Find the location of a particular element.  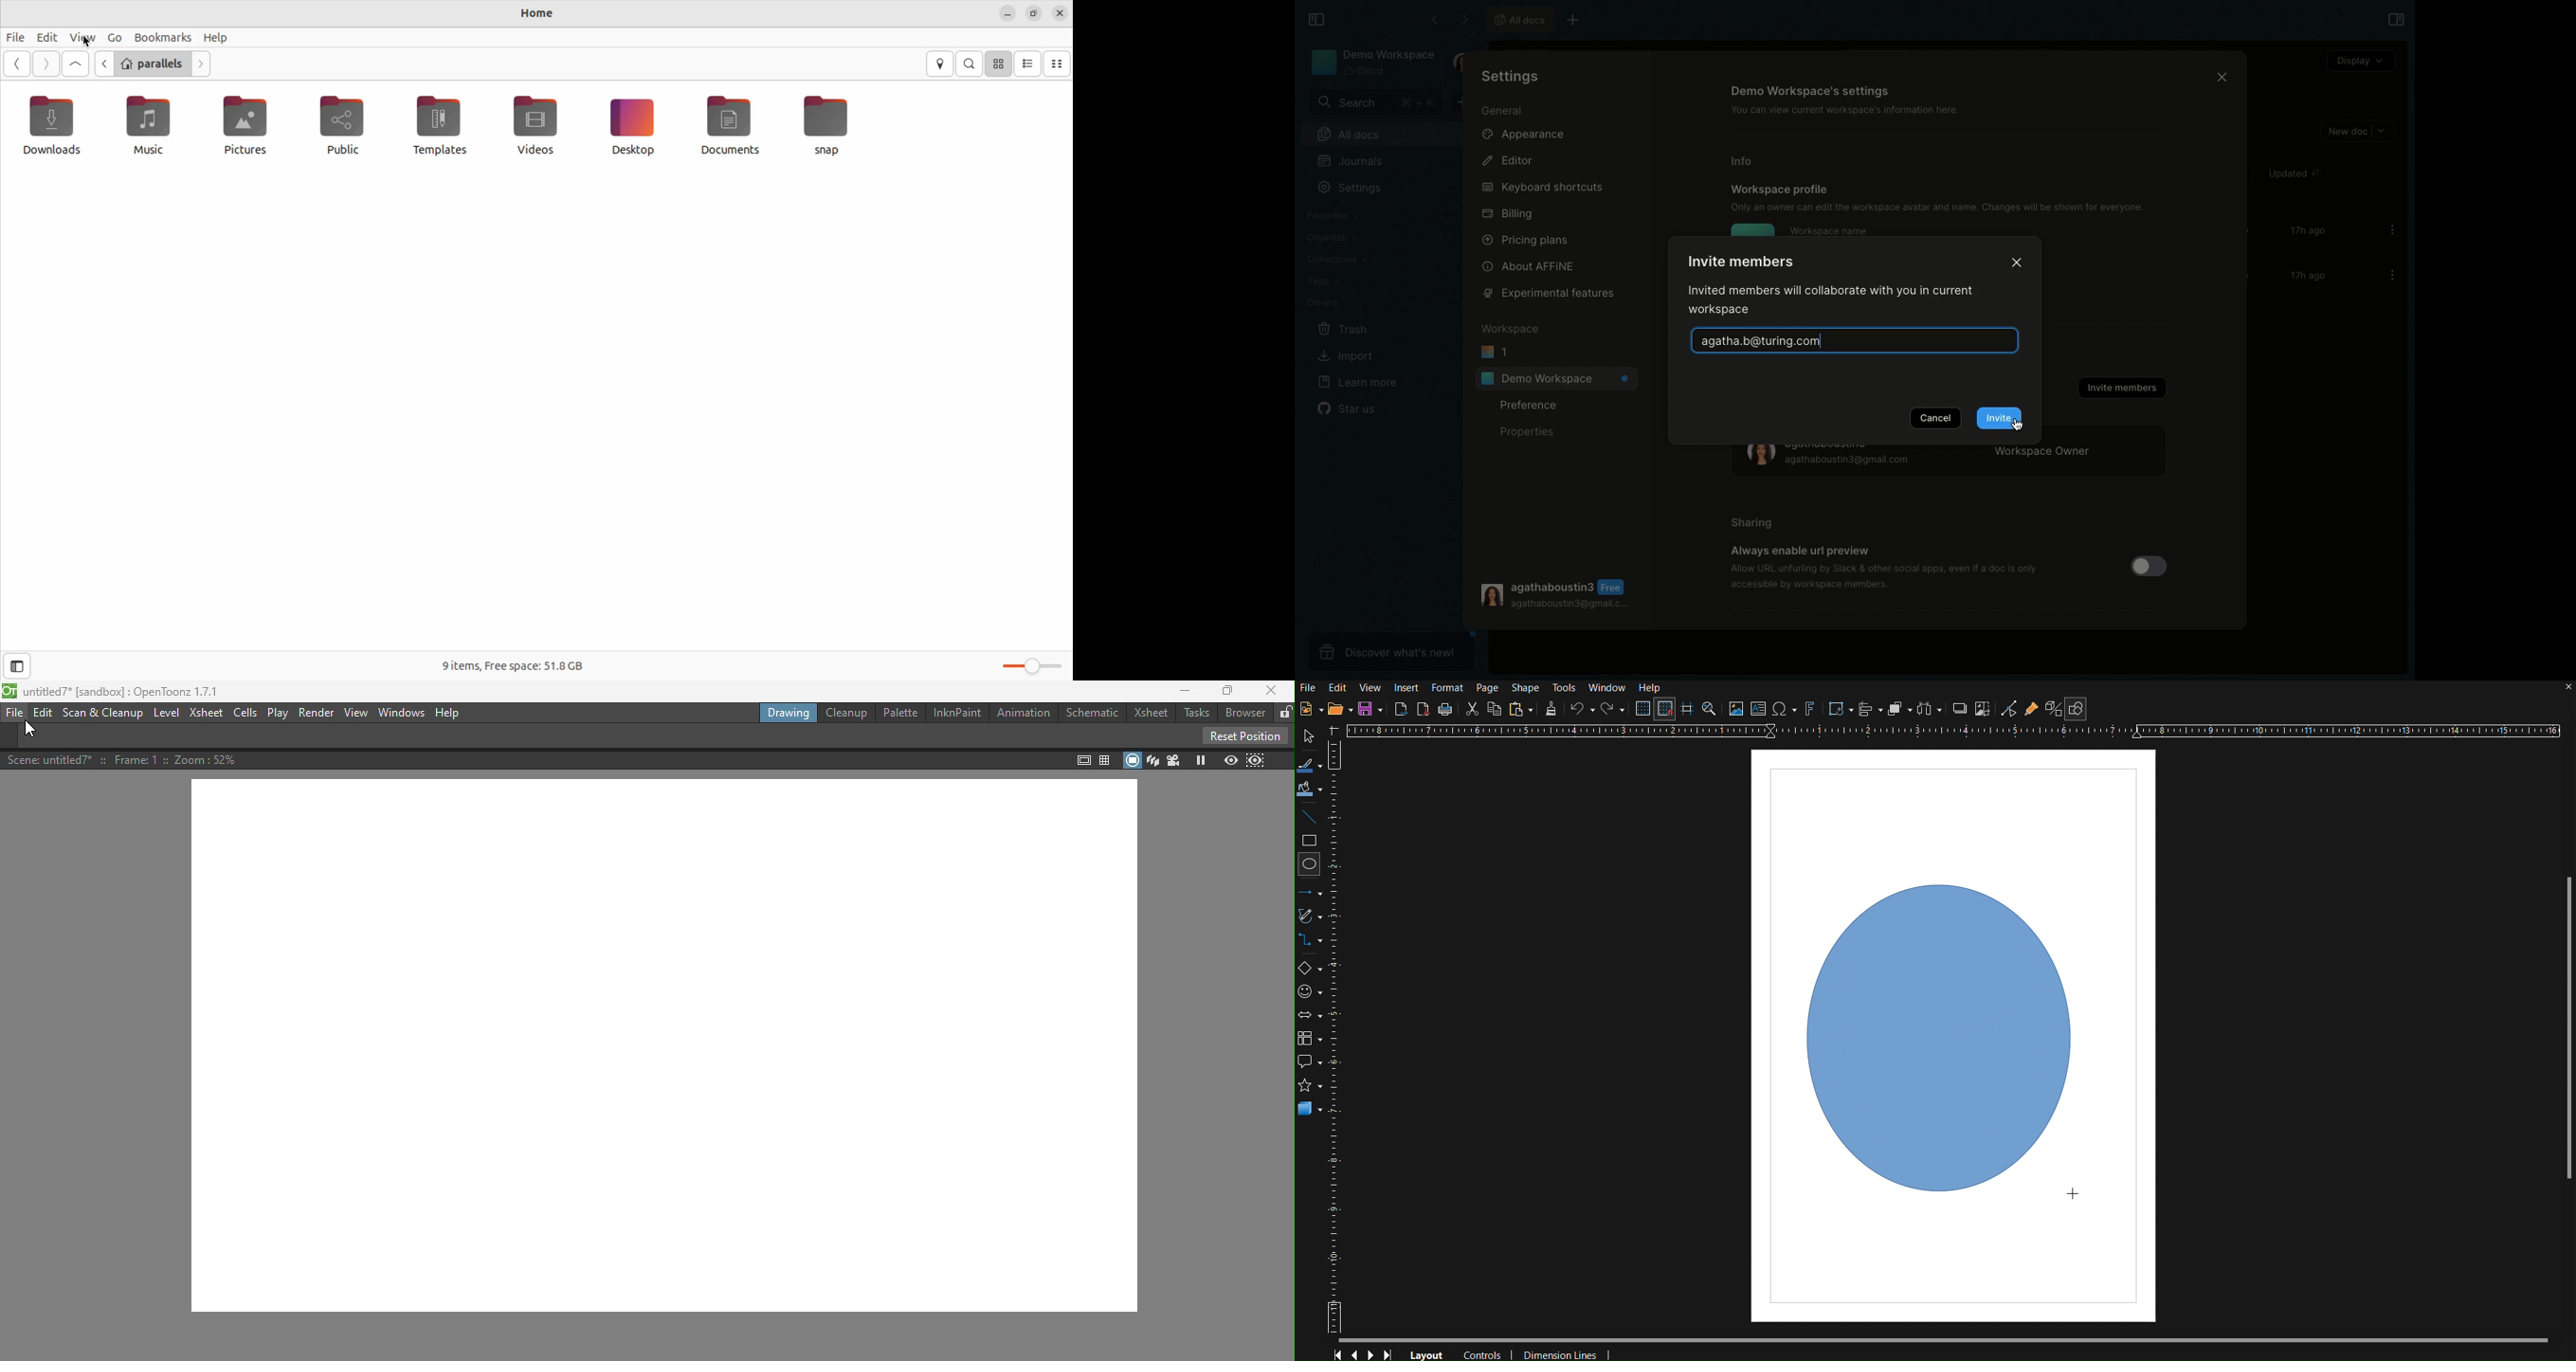

Stars and Banners is located at coordinates (1308, 1088).